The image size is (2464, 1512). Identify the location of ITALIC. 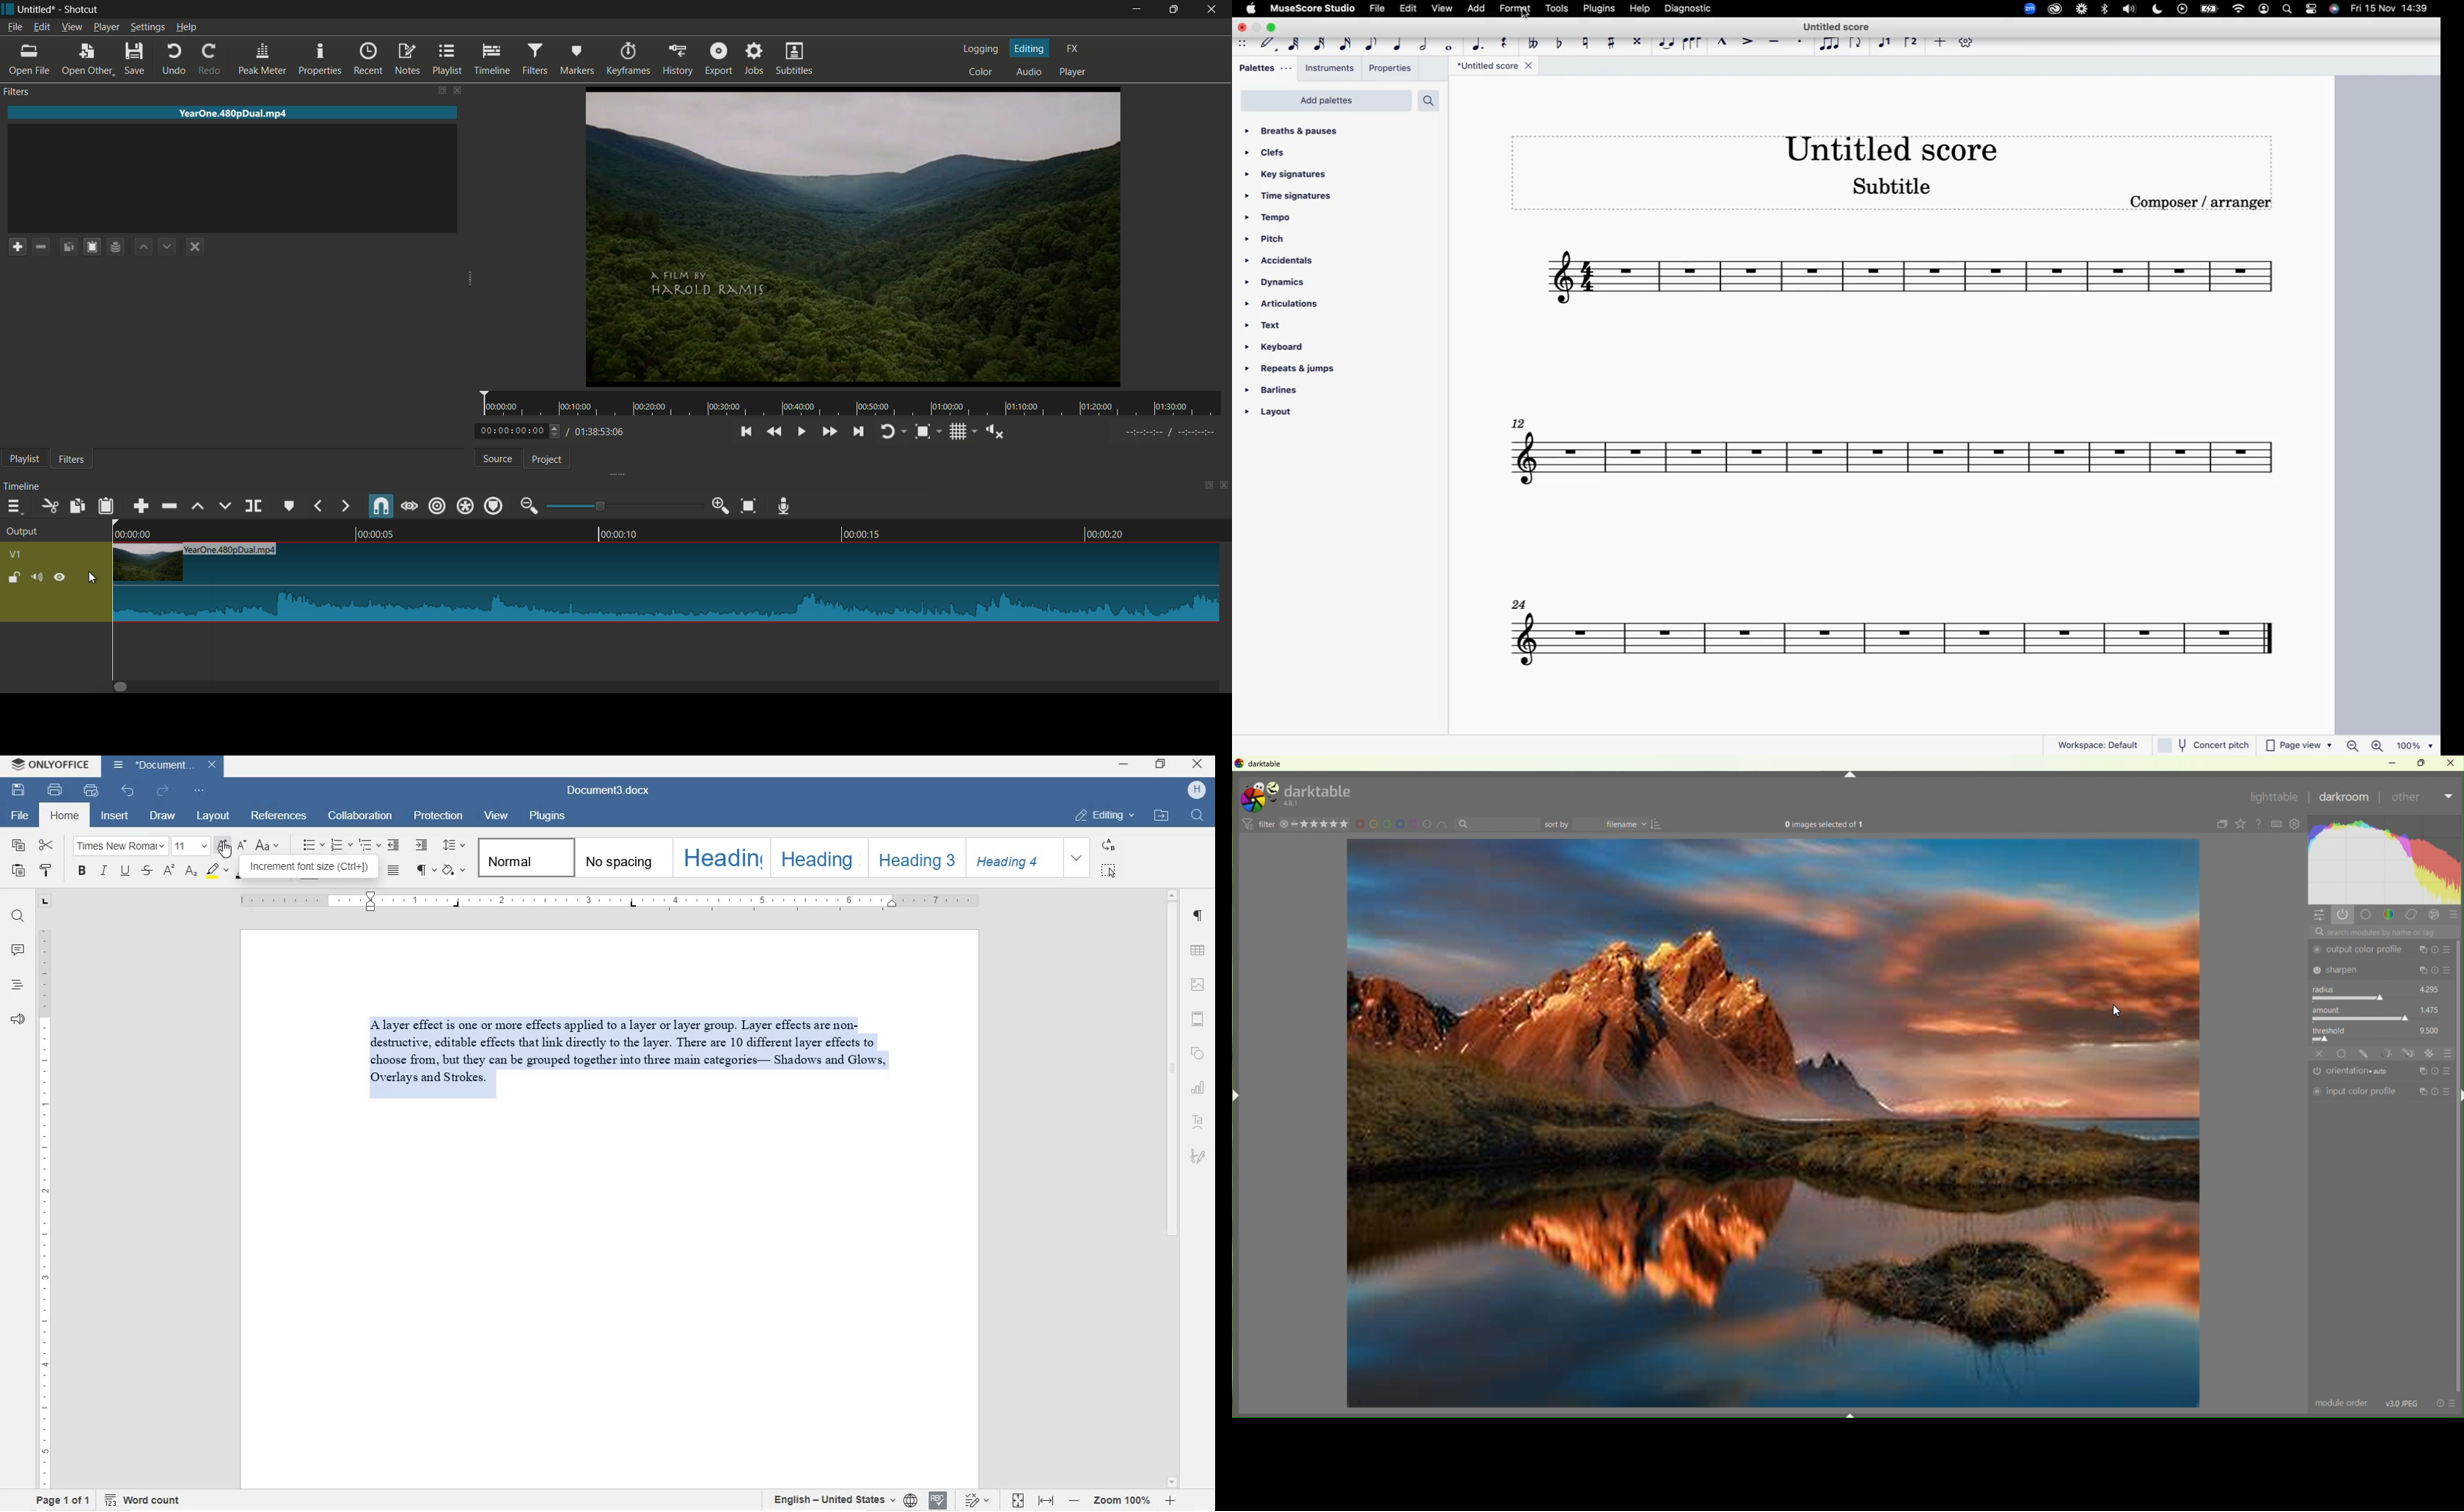
(105, 870).